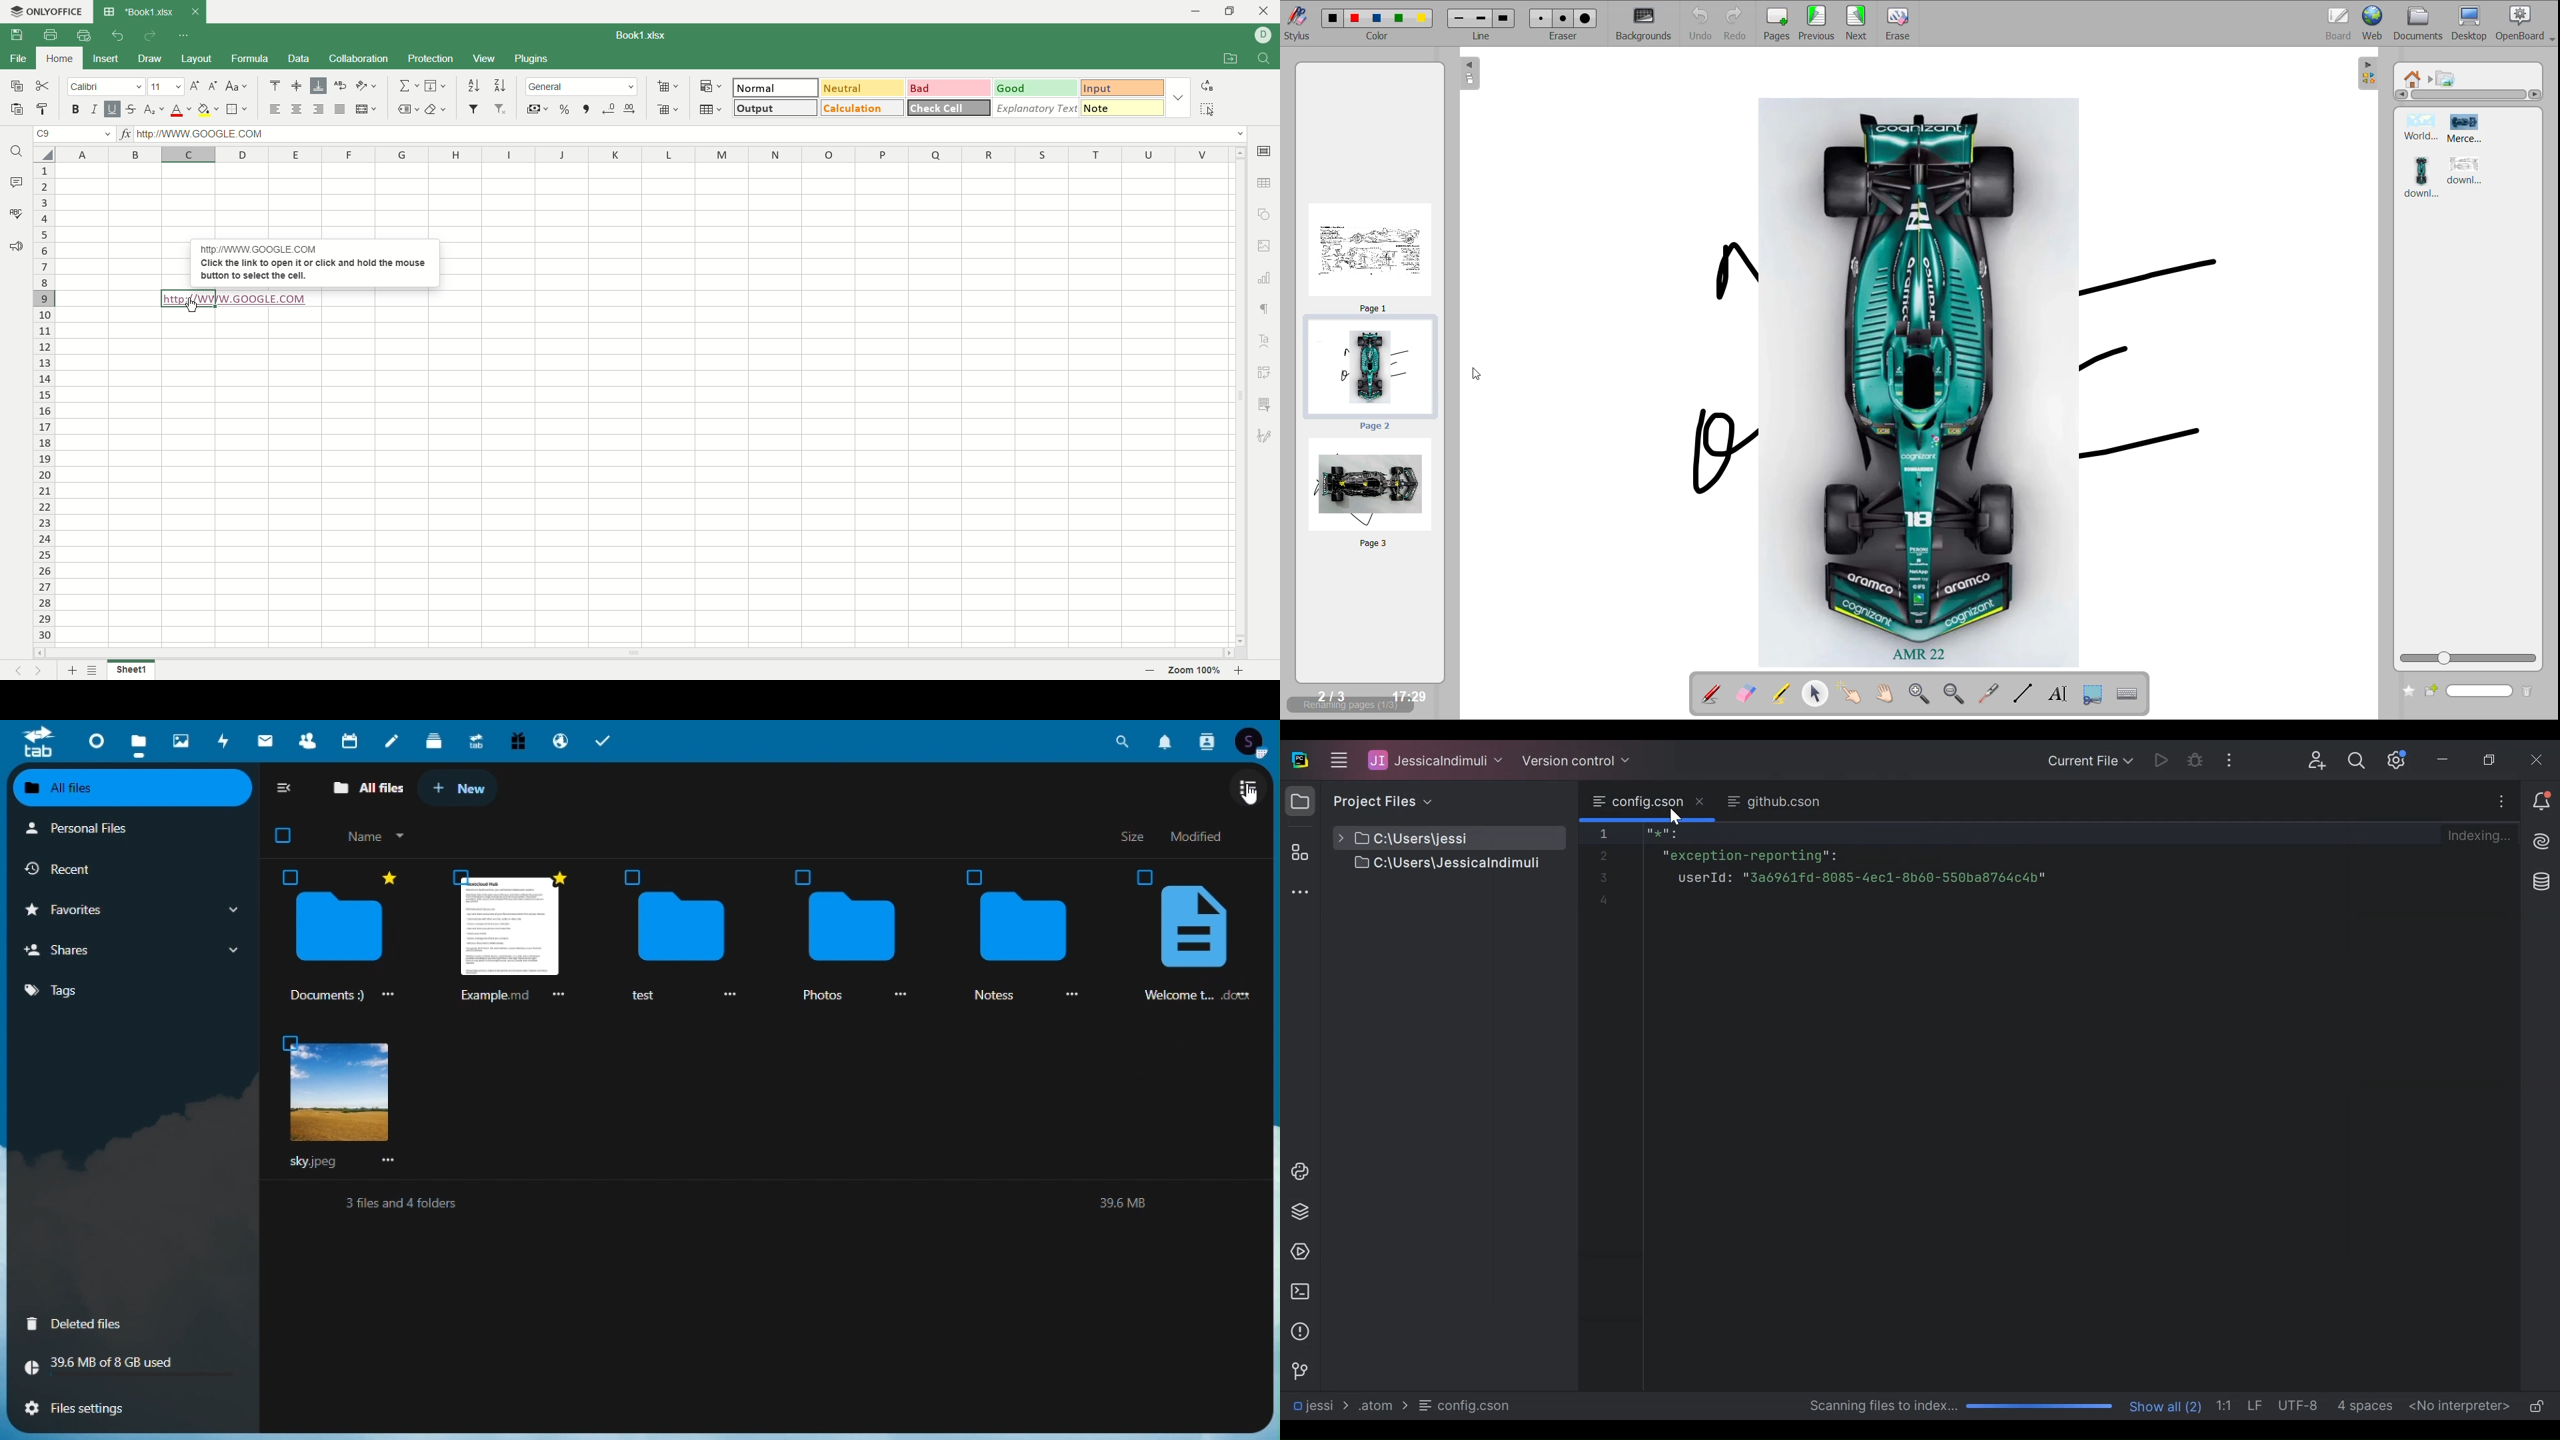  What do you see at coordinates (1227, 60) in the screenshot?
I see `open file location` at bounding box center [1227, 60].